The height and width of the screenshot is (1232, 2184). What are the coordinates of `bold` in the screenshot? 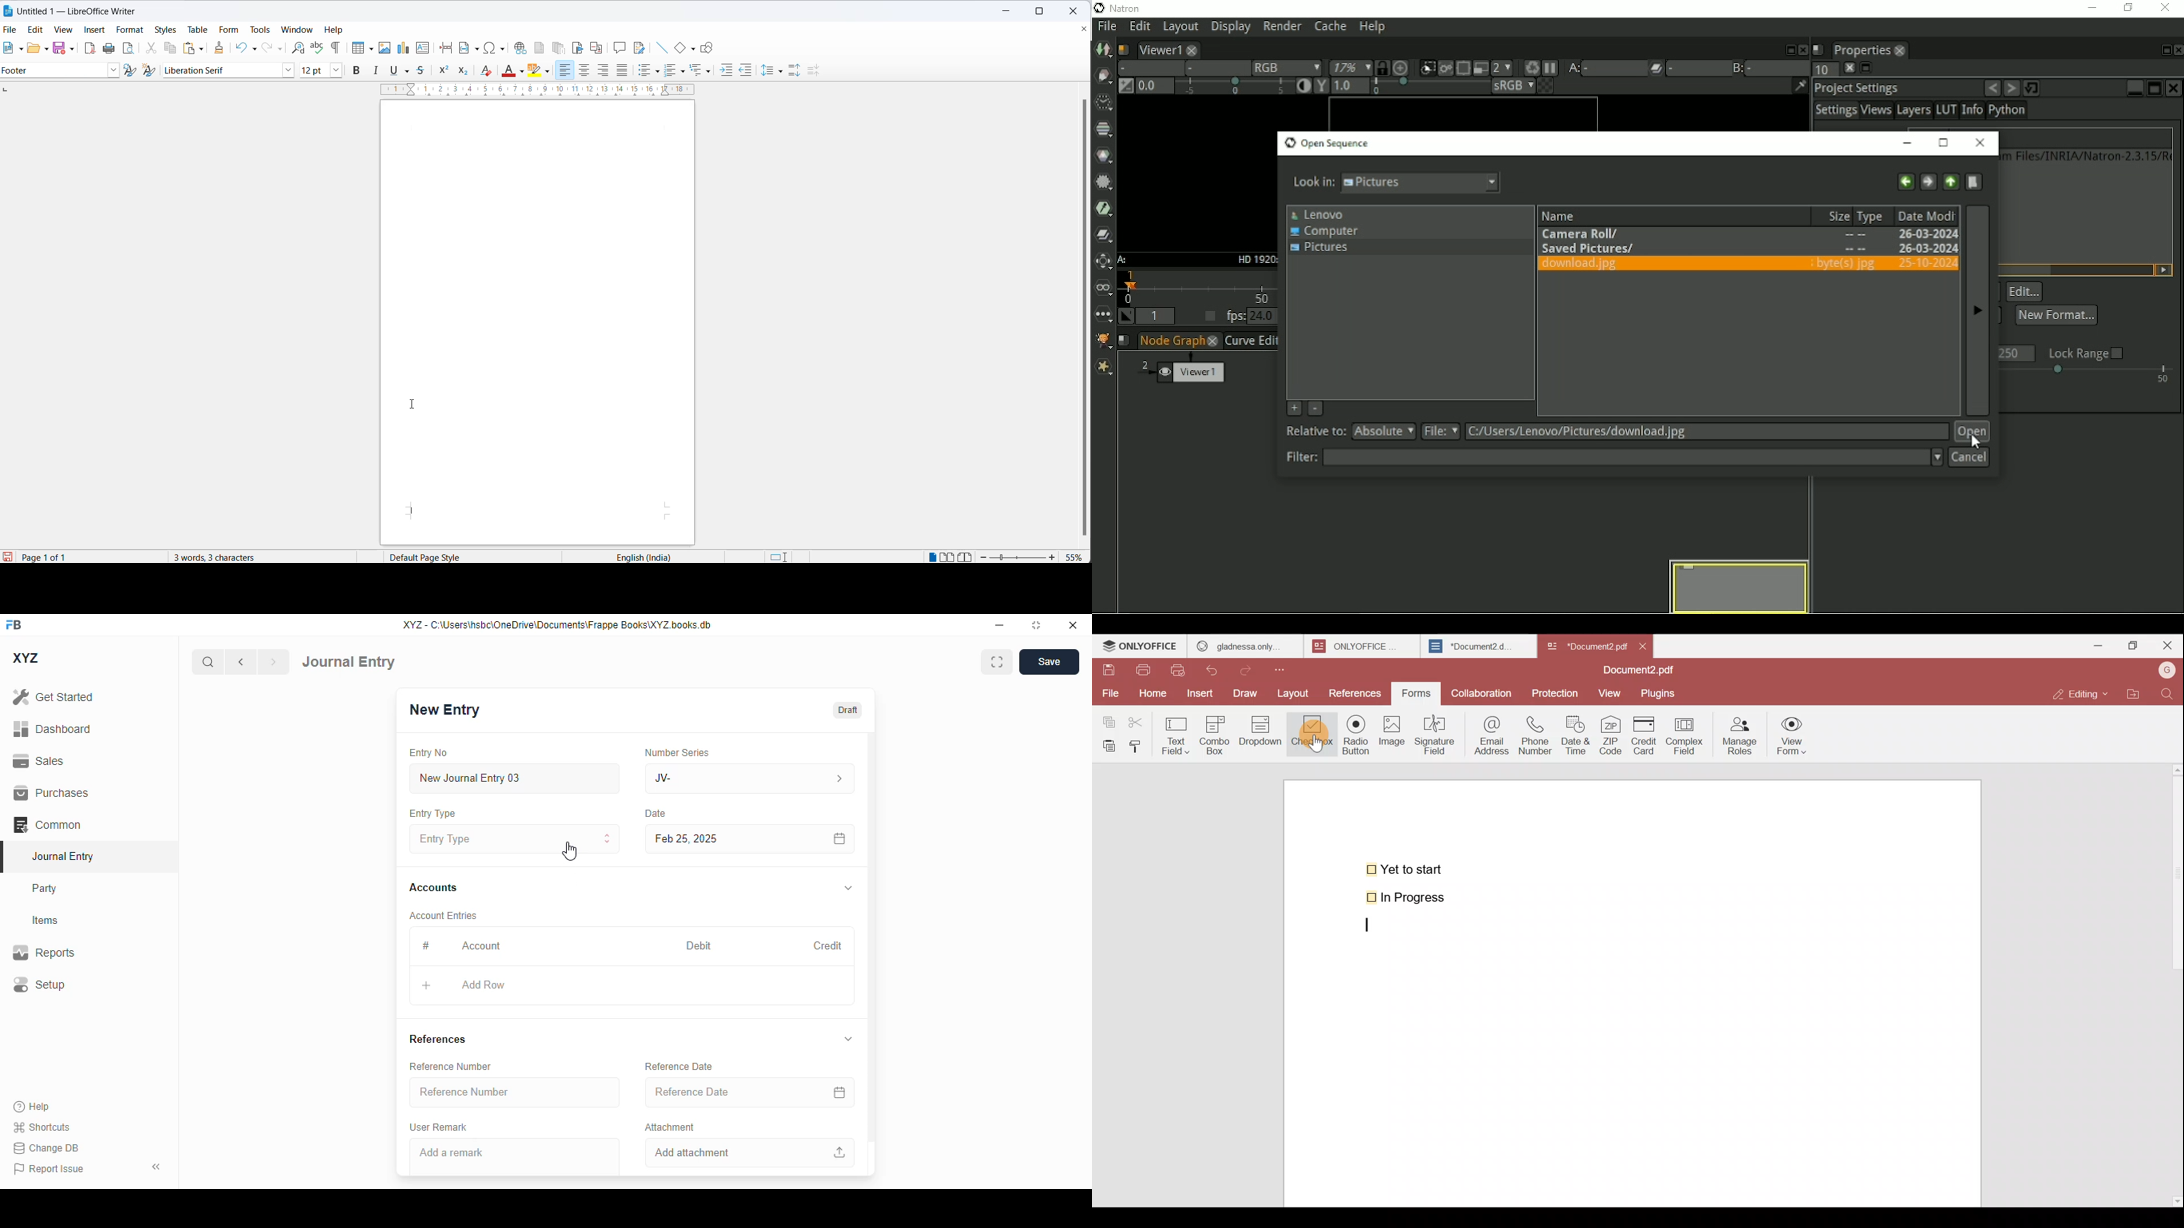 It's located at (359, 71).